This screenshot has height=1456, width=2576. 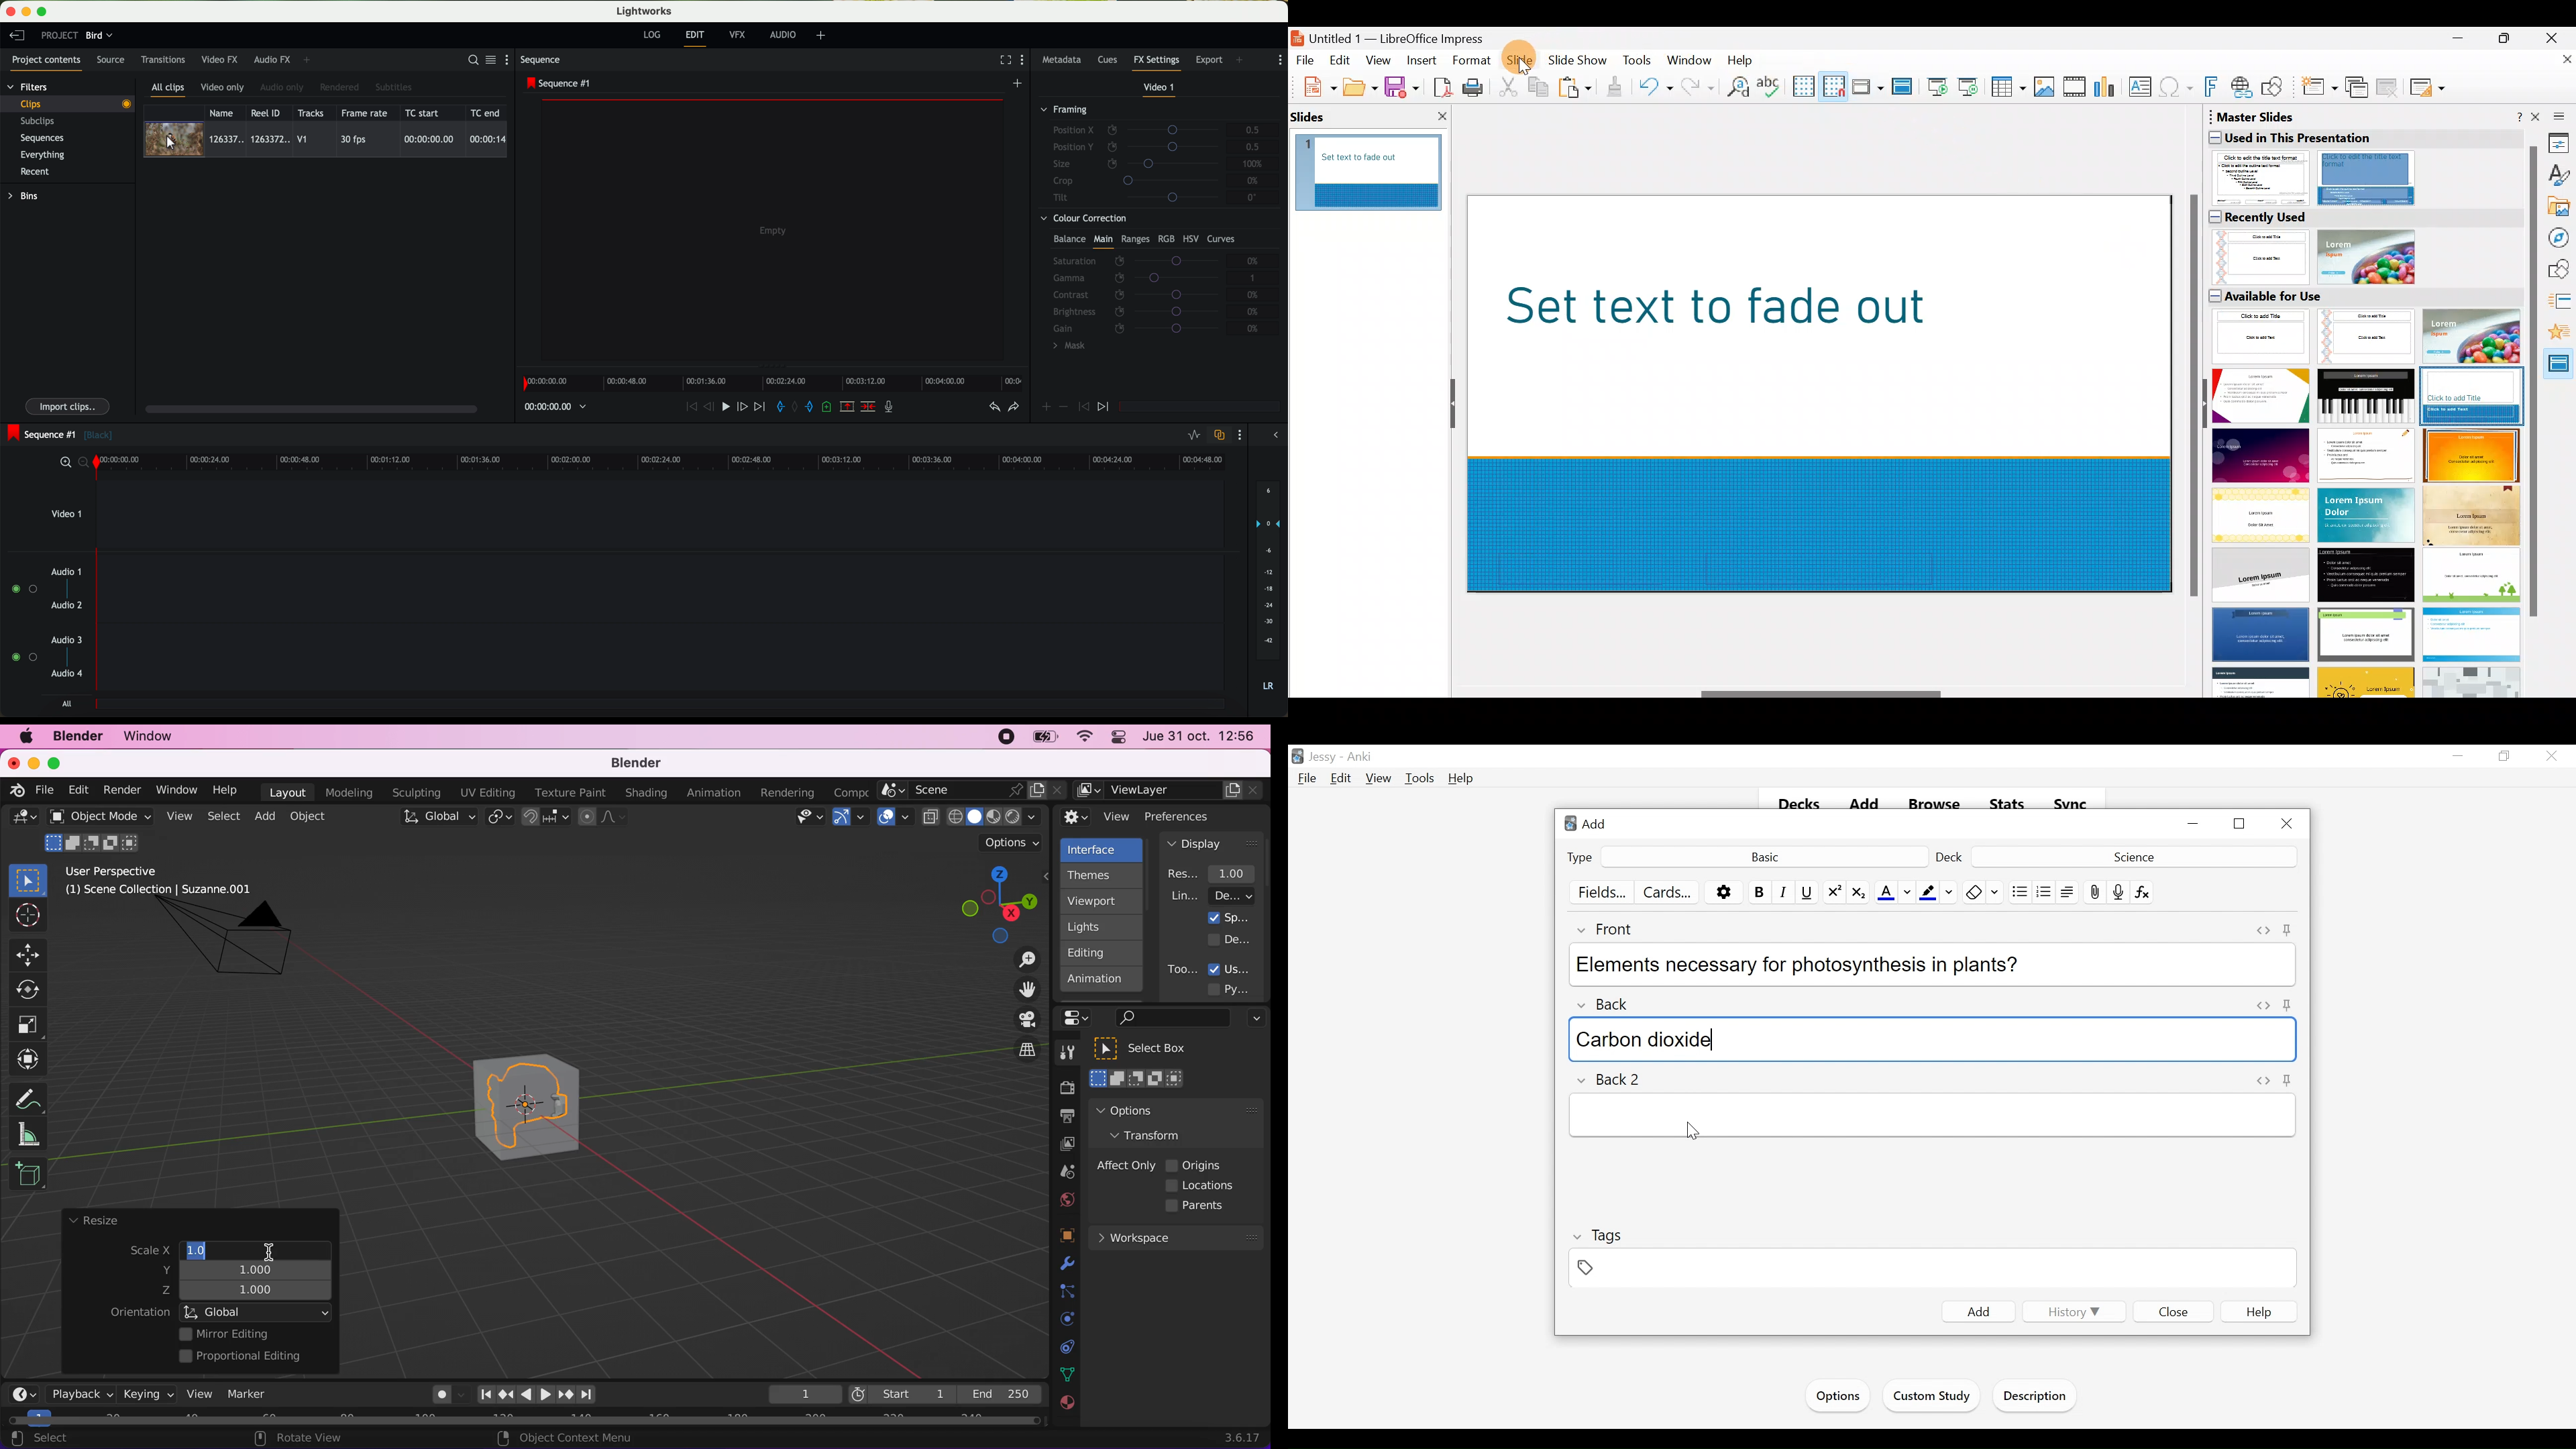 I want to click on View, so click(x=1379, y=60).